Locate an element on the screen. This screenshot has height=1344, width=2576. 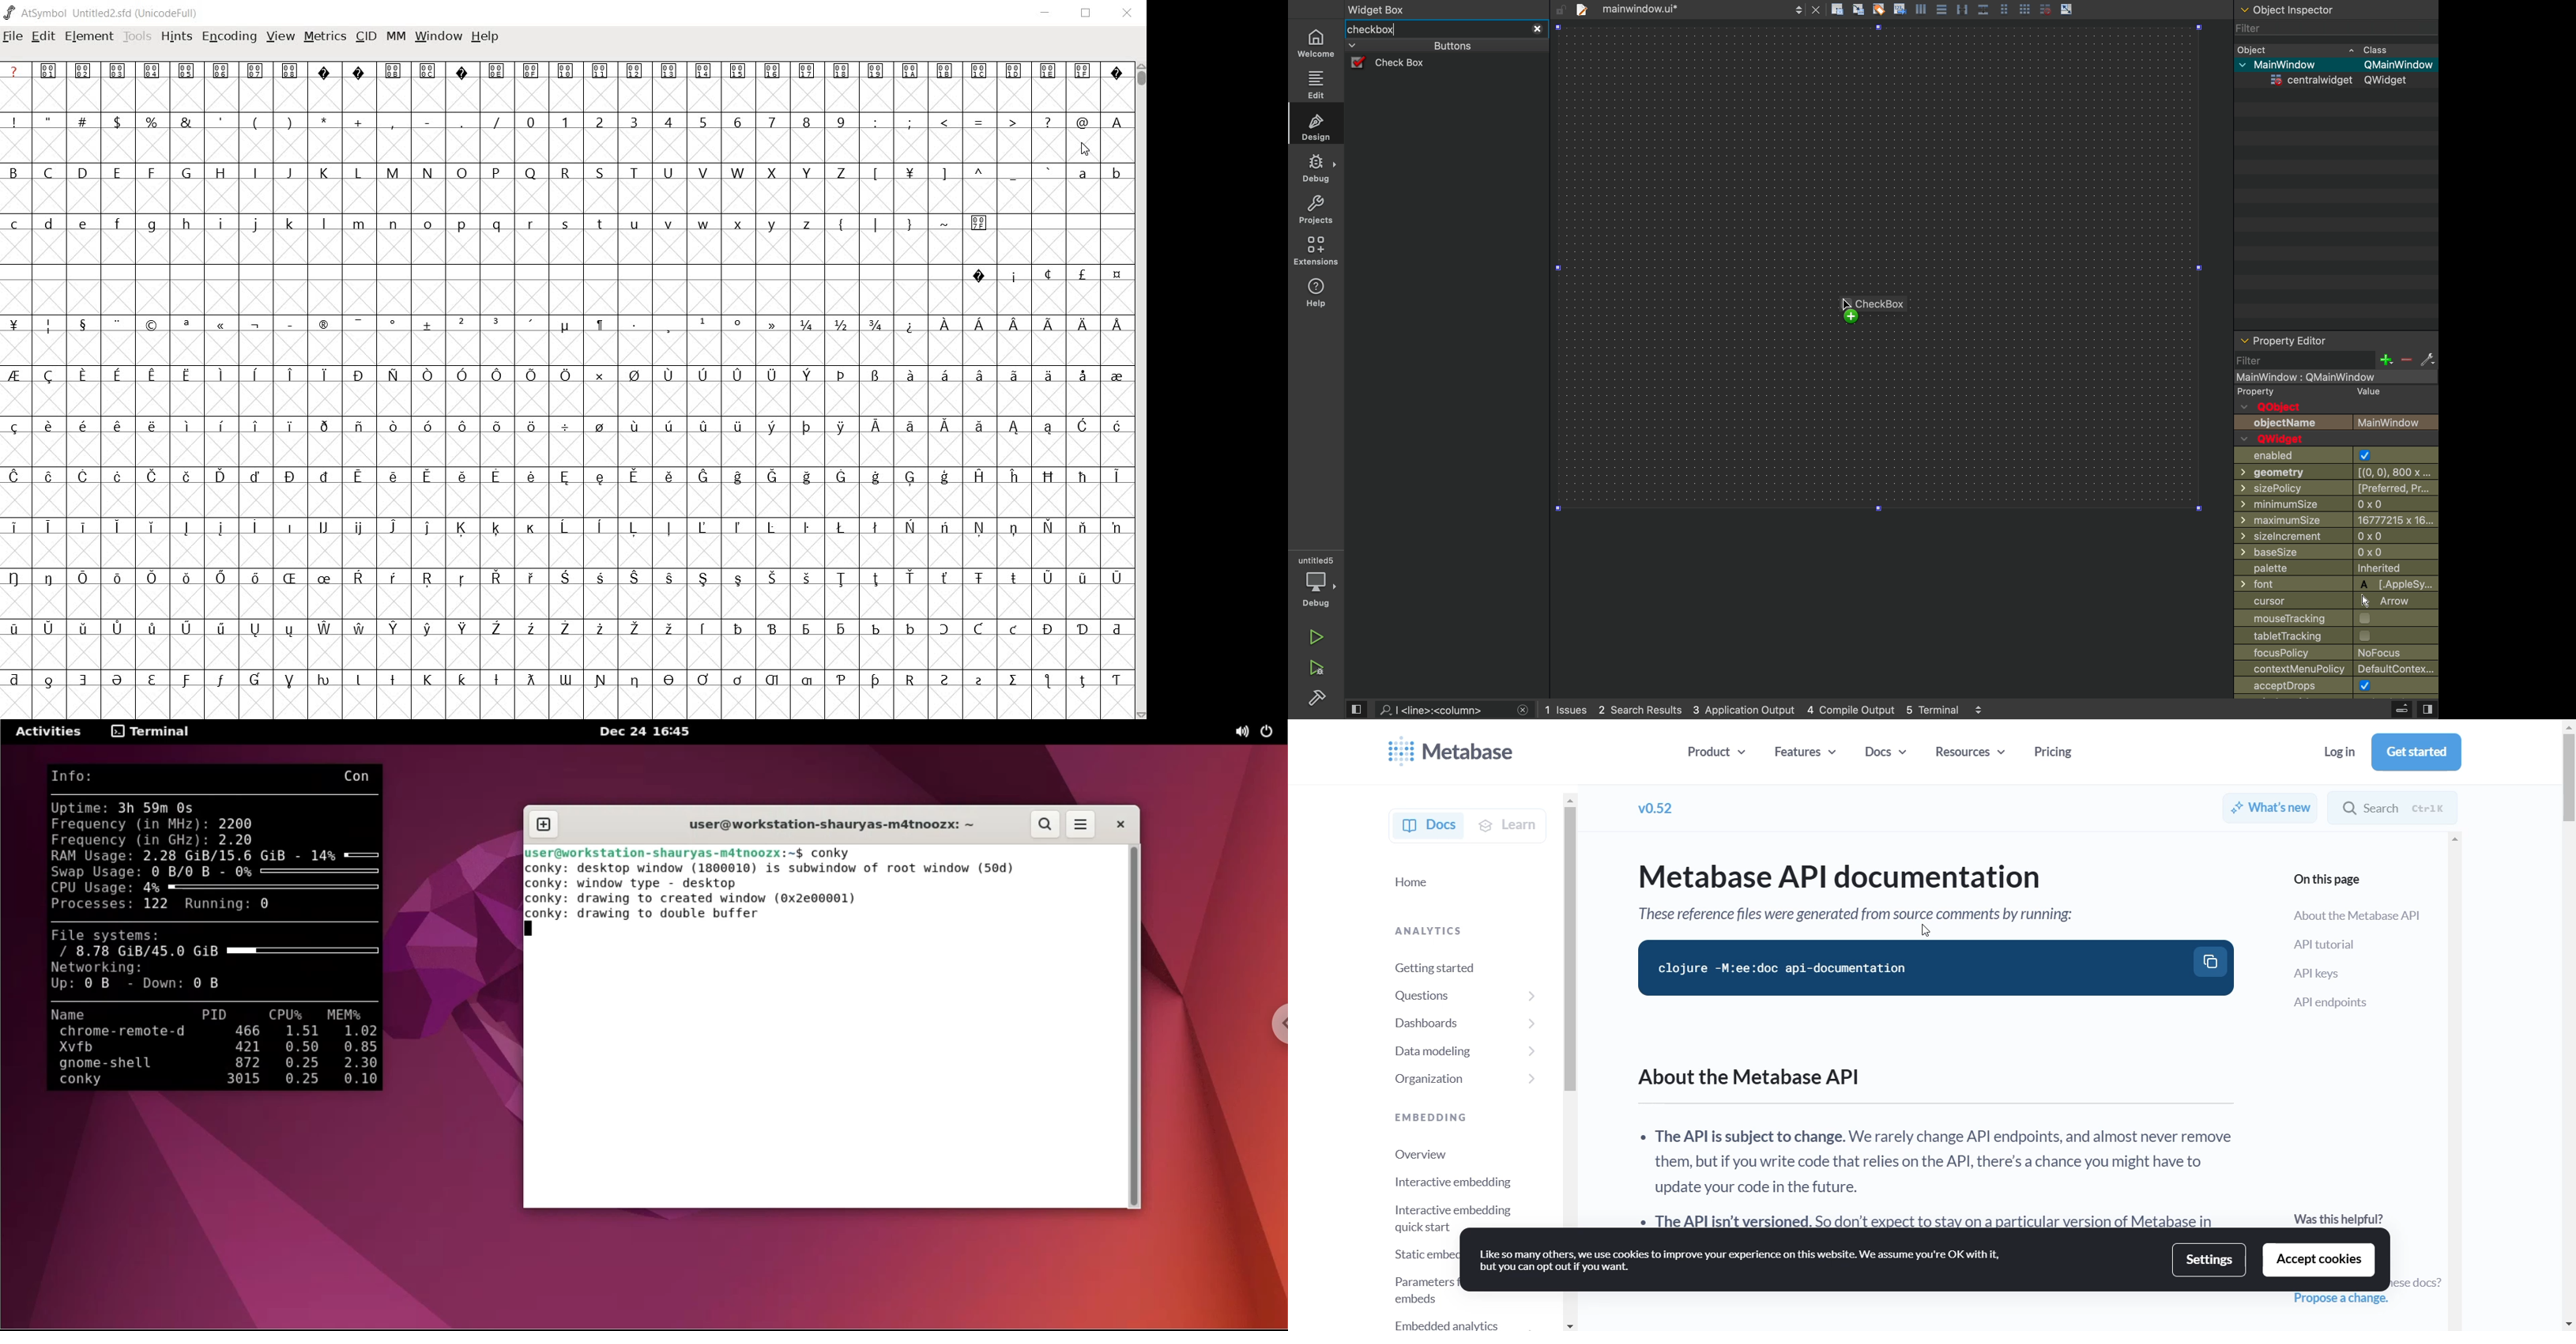
WINDOW is located at coordinates (440, 35).